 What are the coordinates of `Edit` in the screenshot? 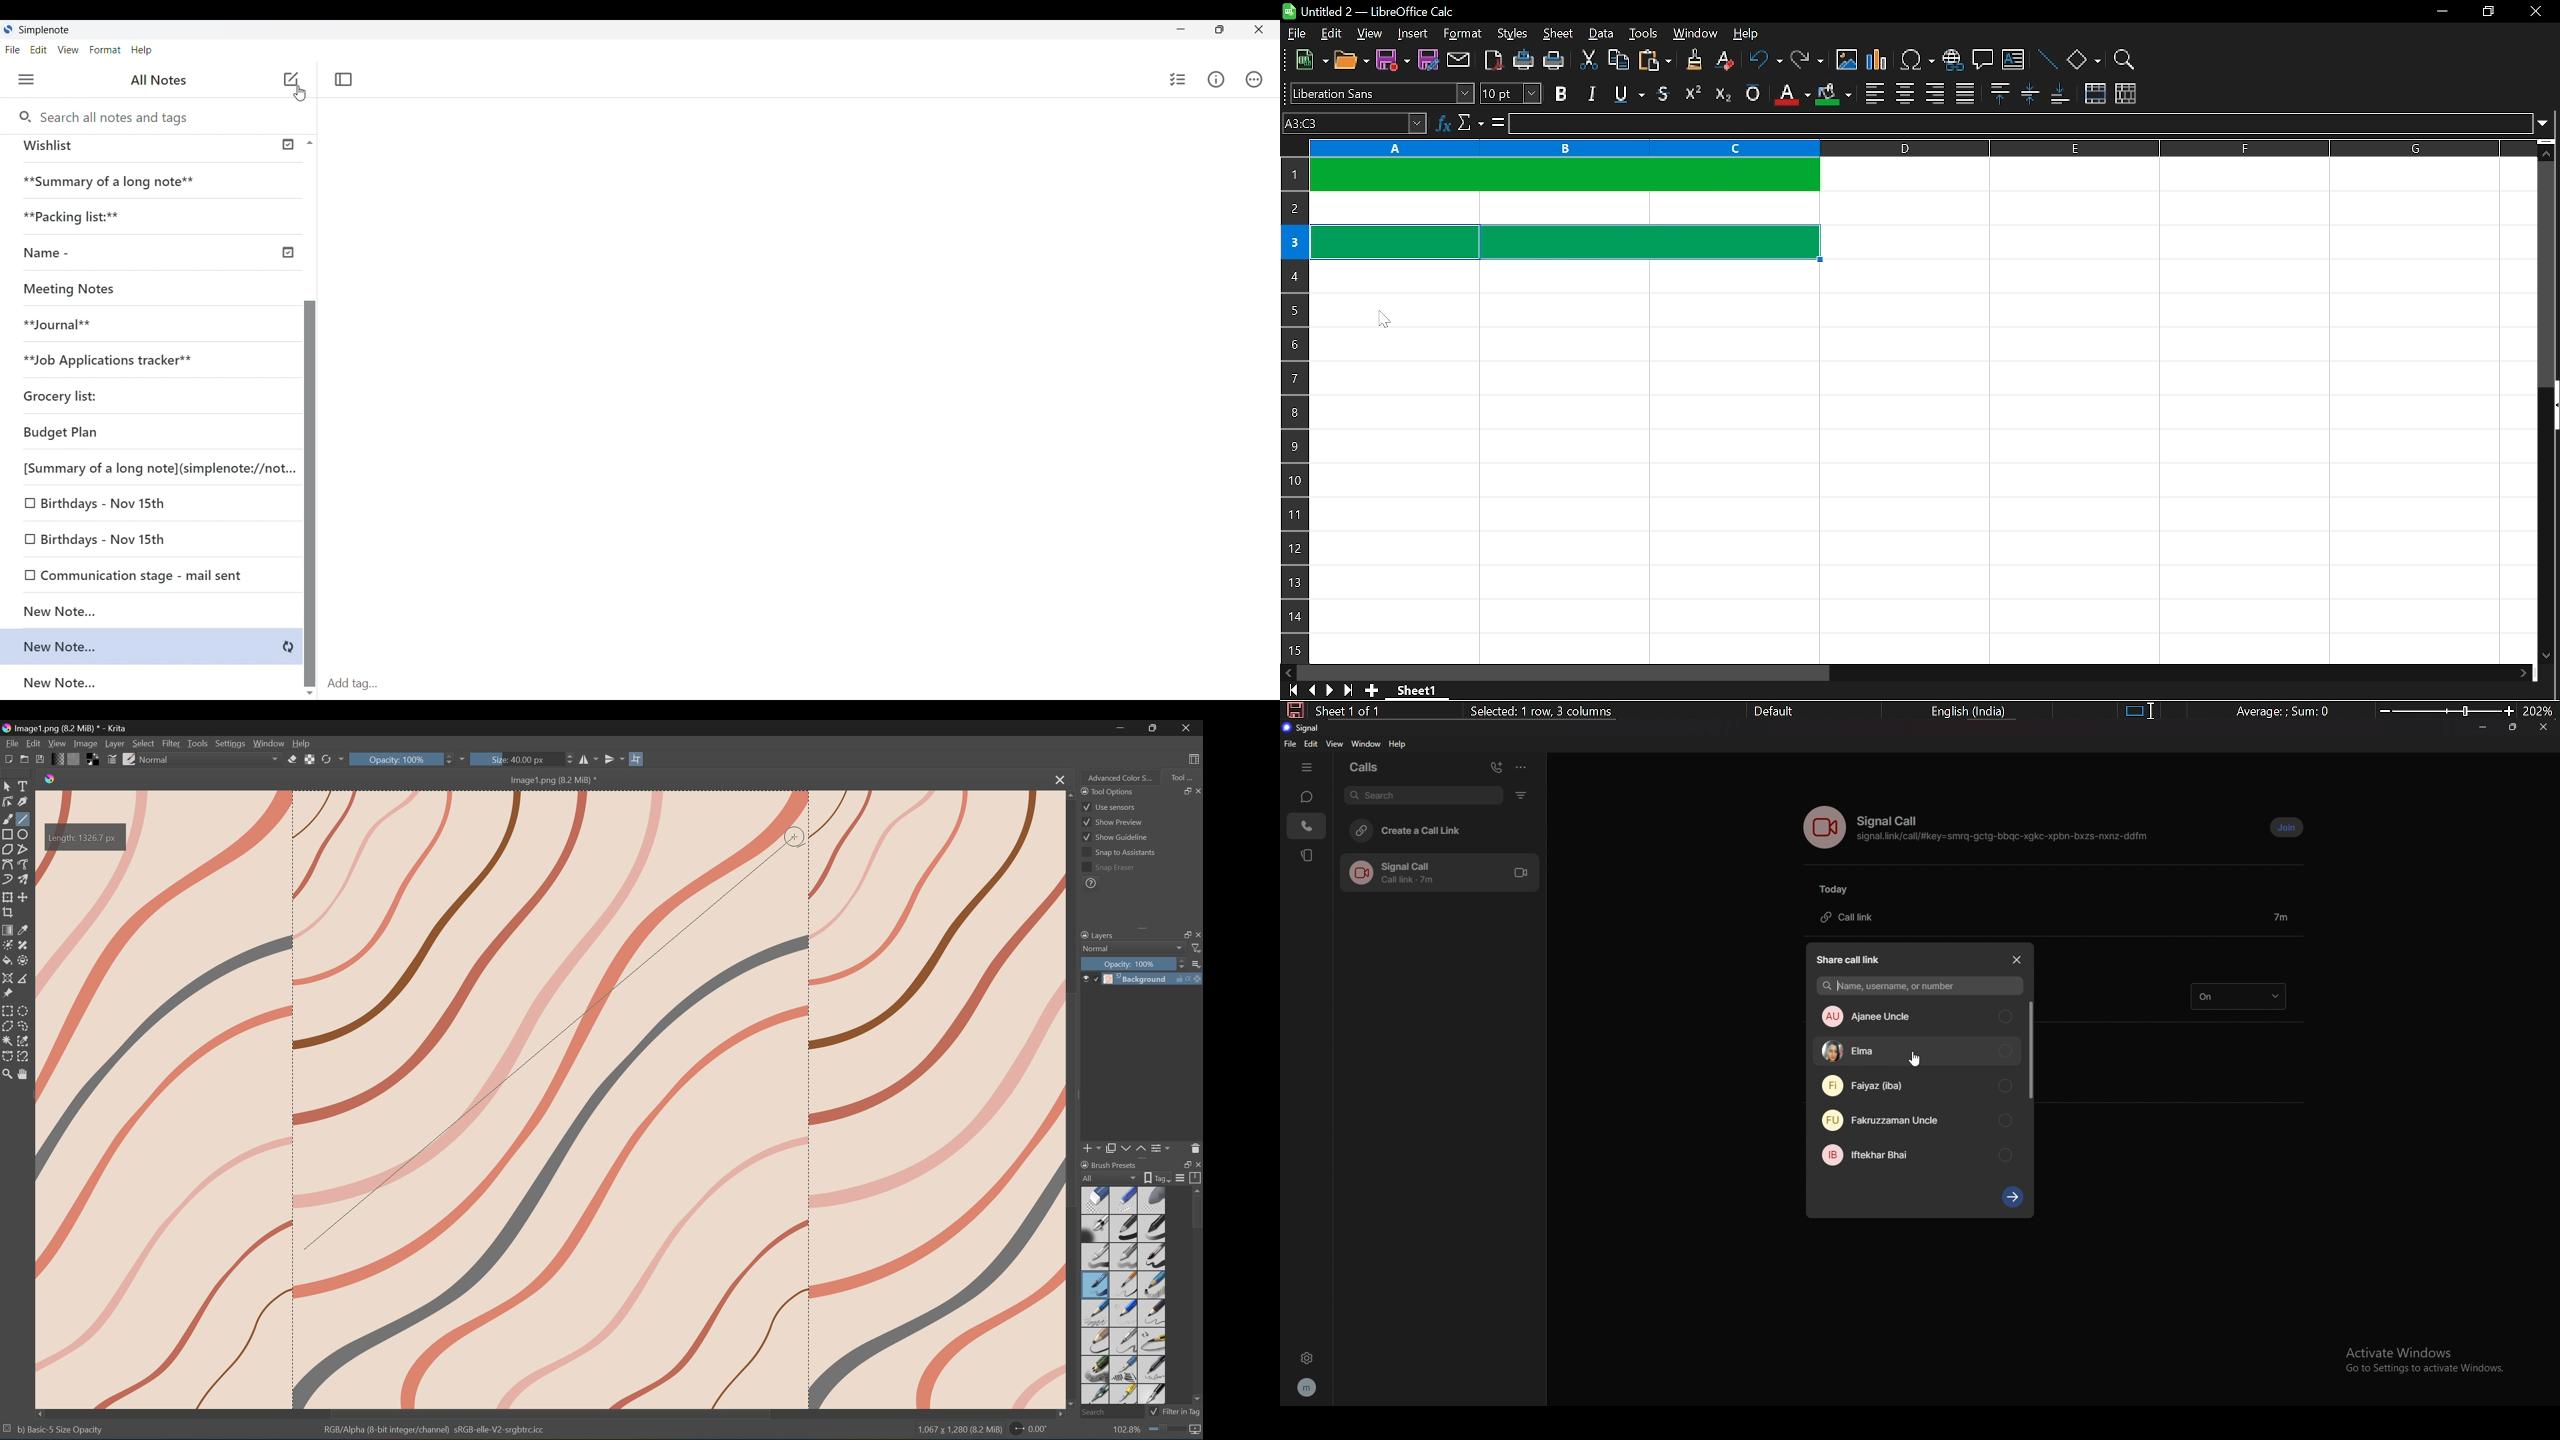 It's located at (43, 51).